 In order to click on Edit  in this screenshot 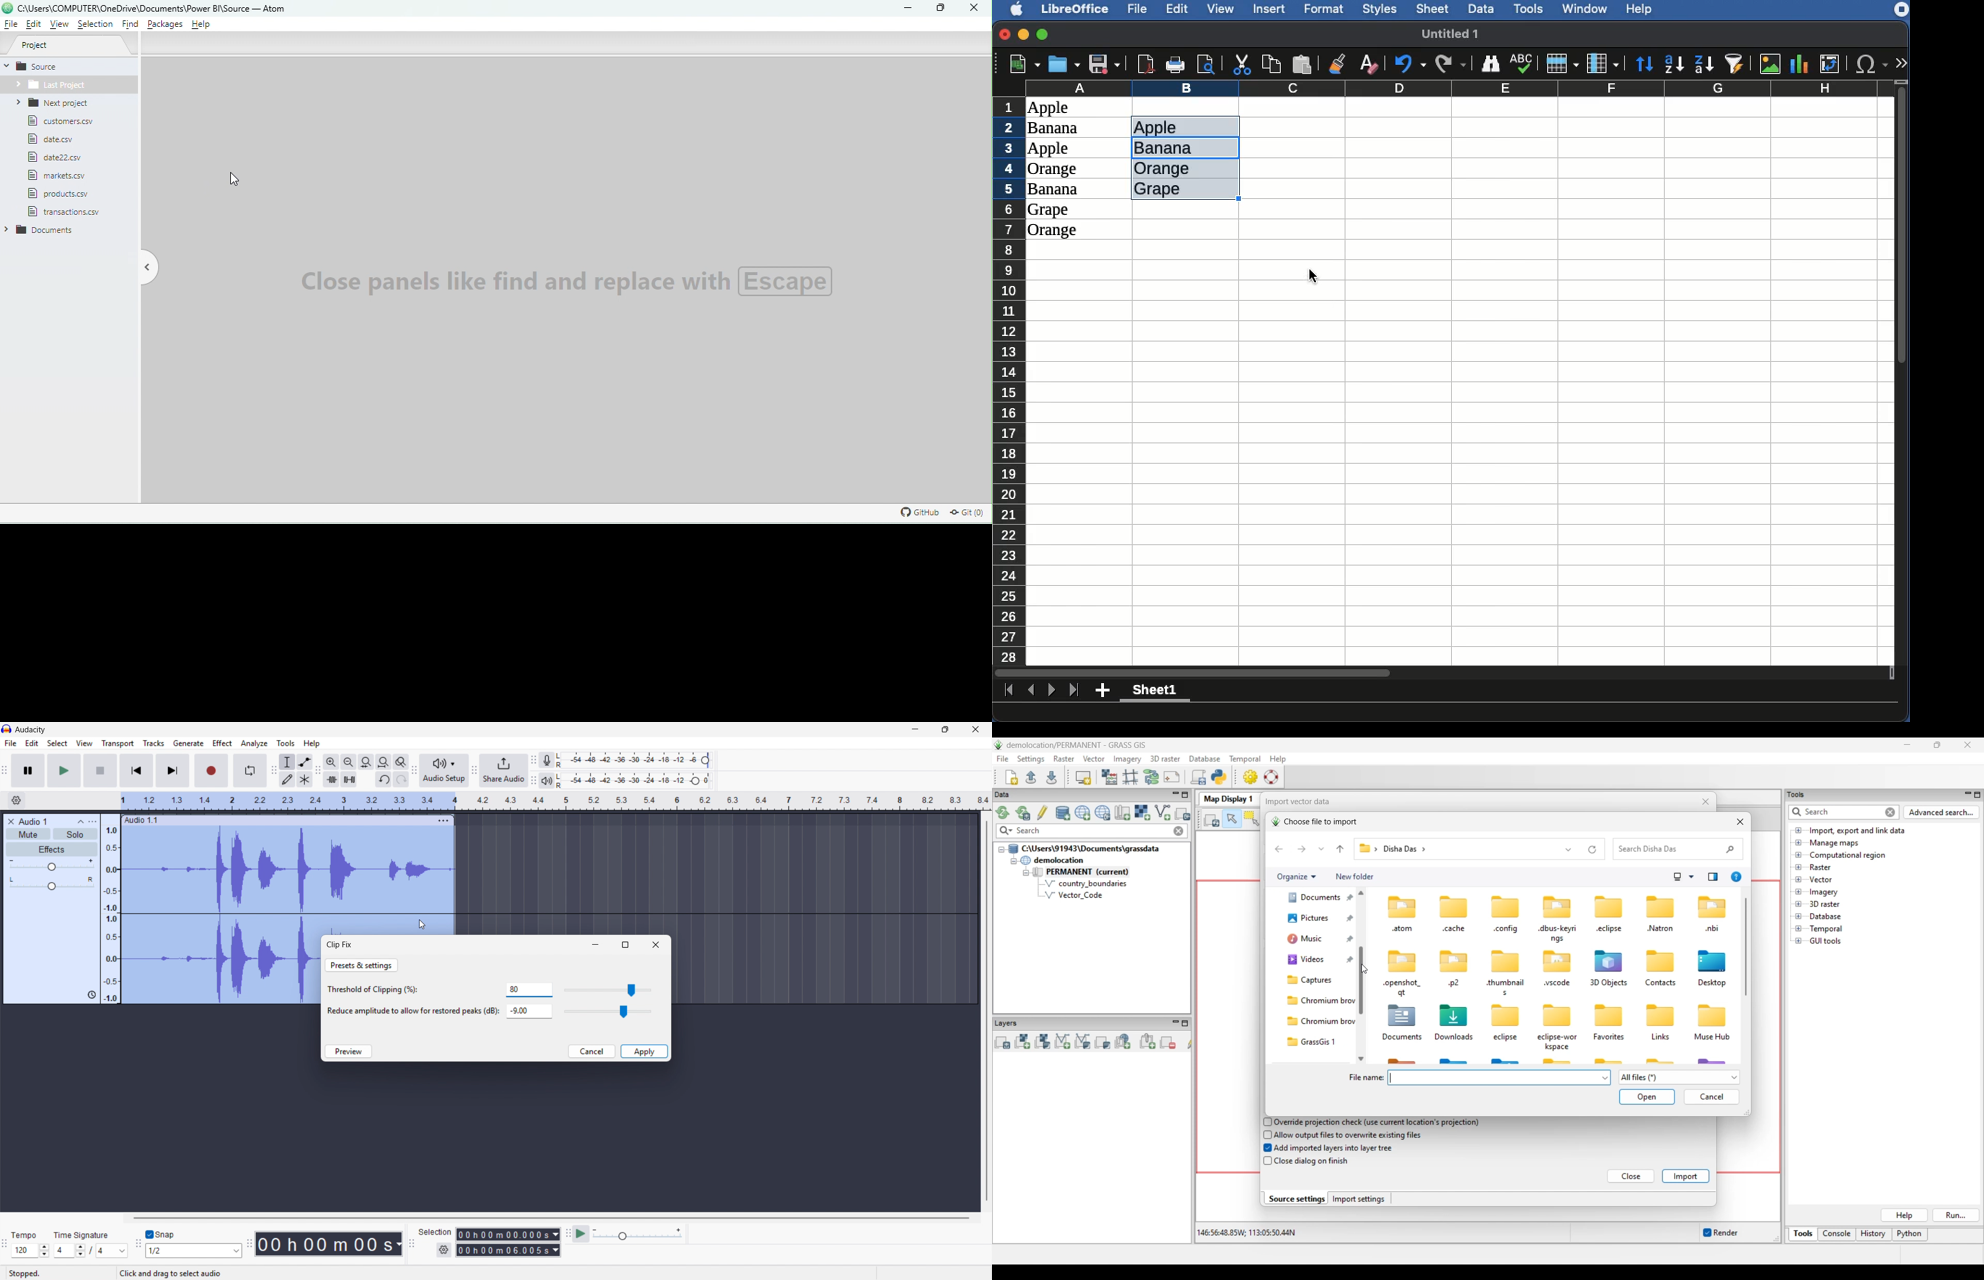, I will do `click(32, 743)`.